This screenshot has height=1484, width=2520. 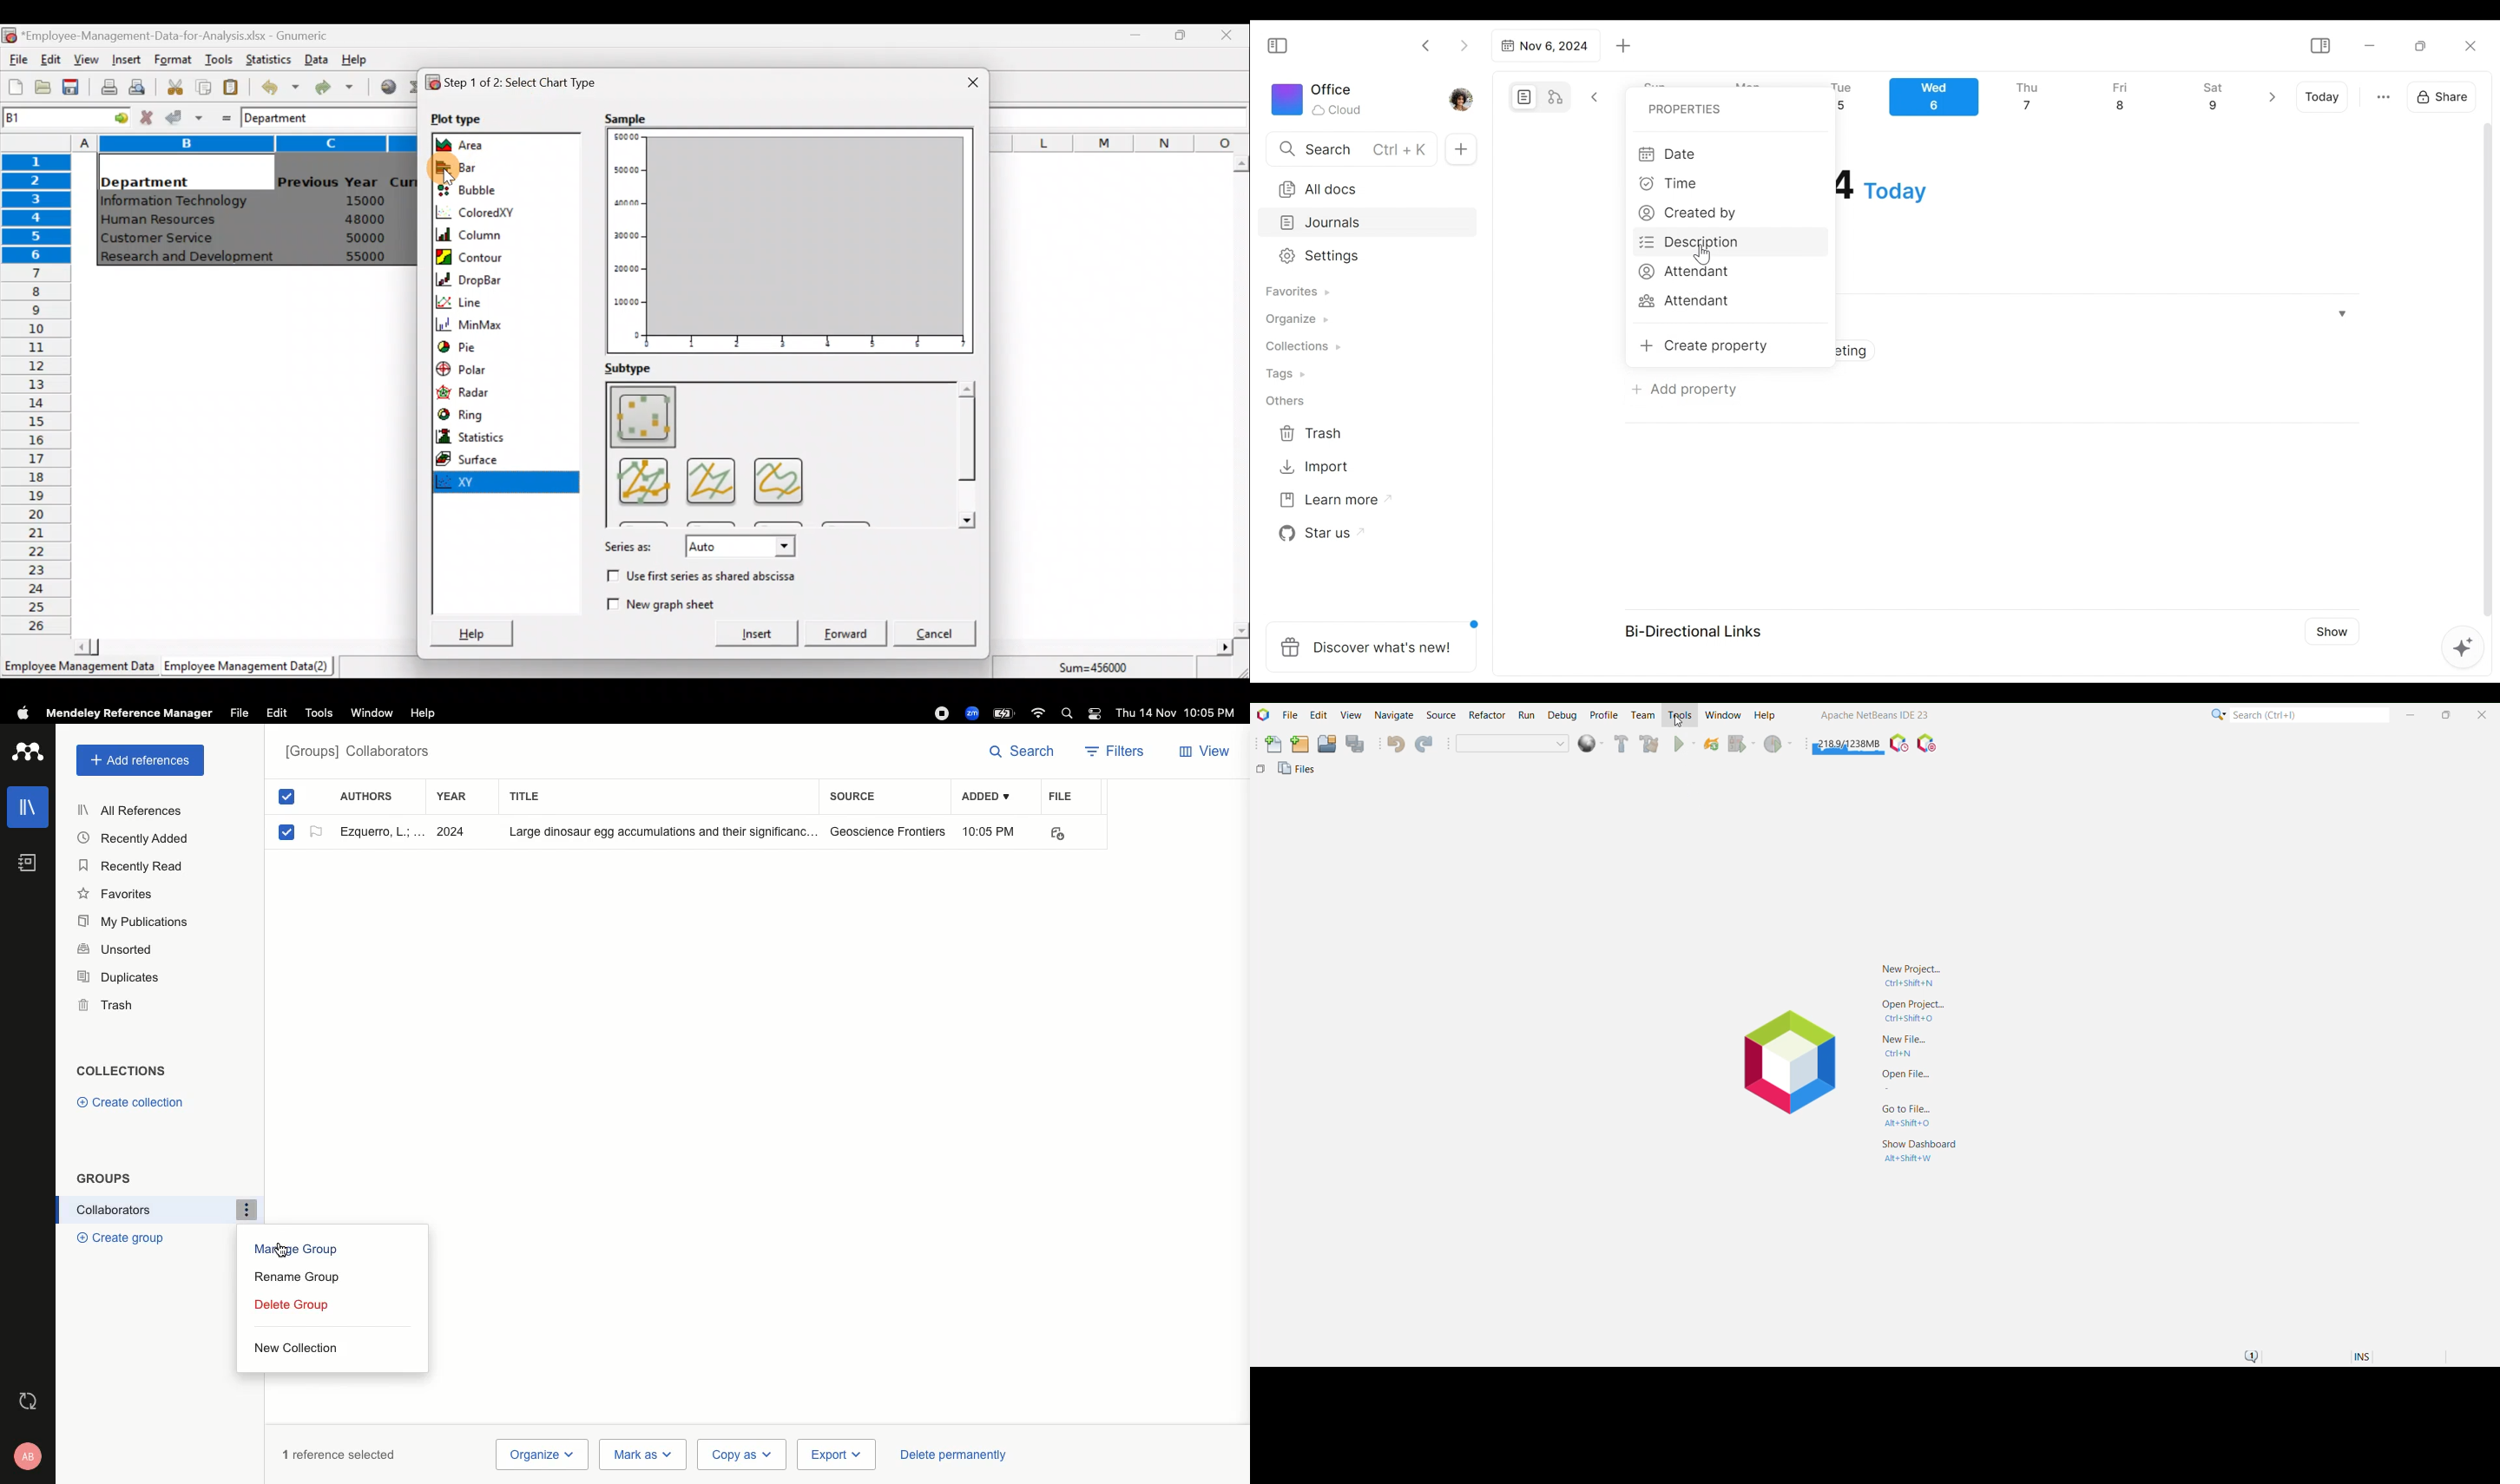 What do you see at coordinates (316, 59) in the screenshot?
I see `Data` at bounding box center [316, 59].